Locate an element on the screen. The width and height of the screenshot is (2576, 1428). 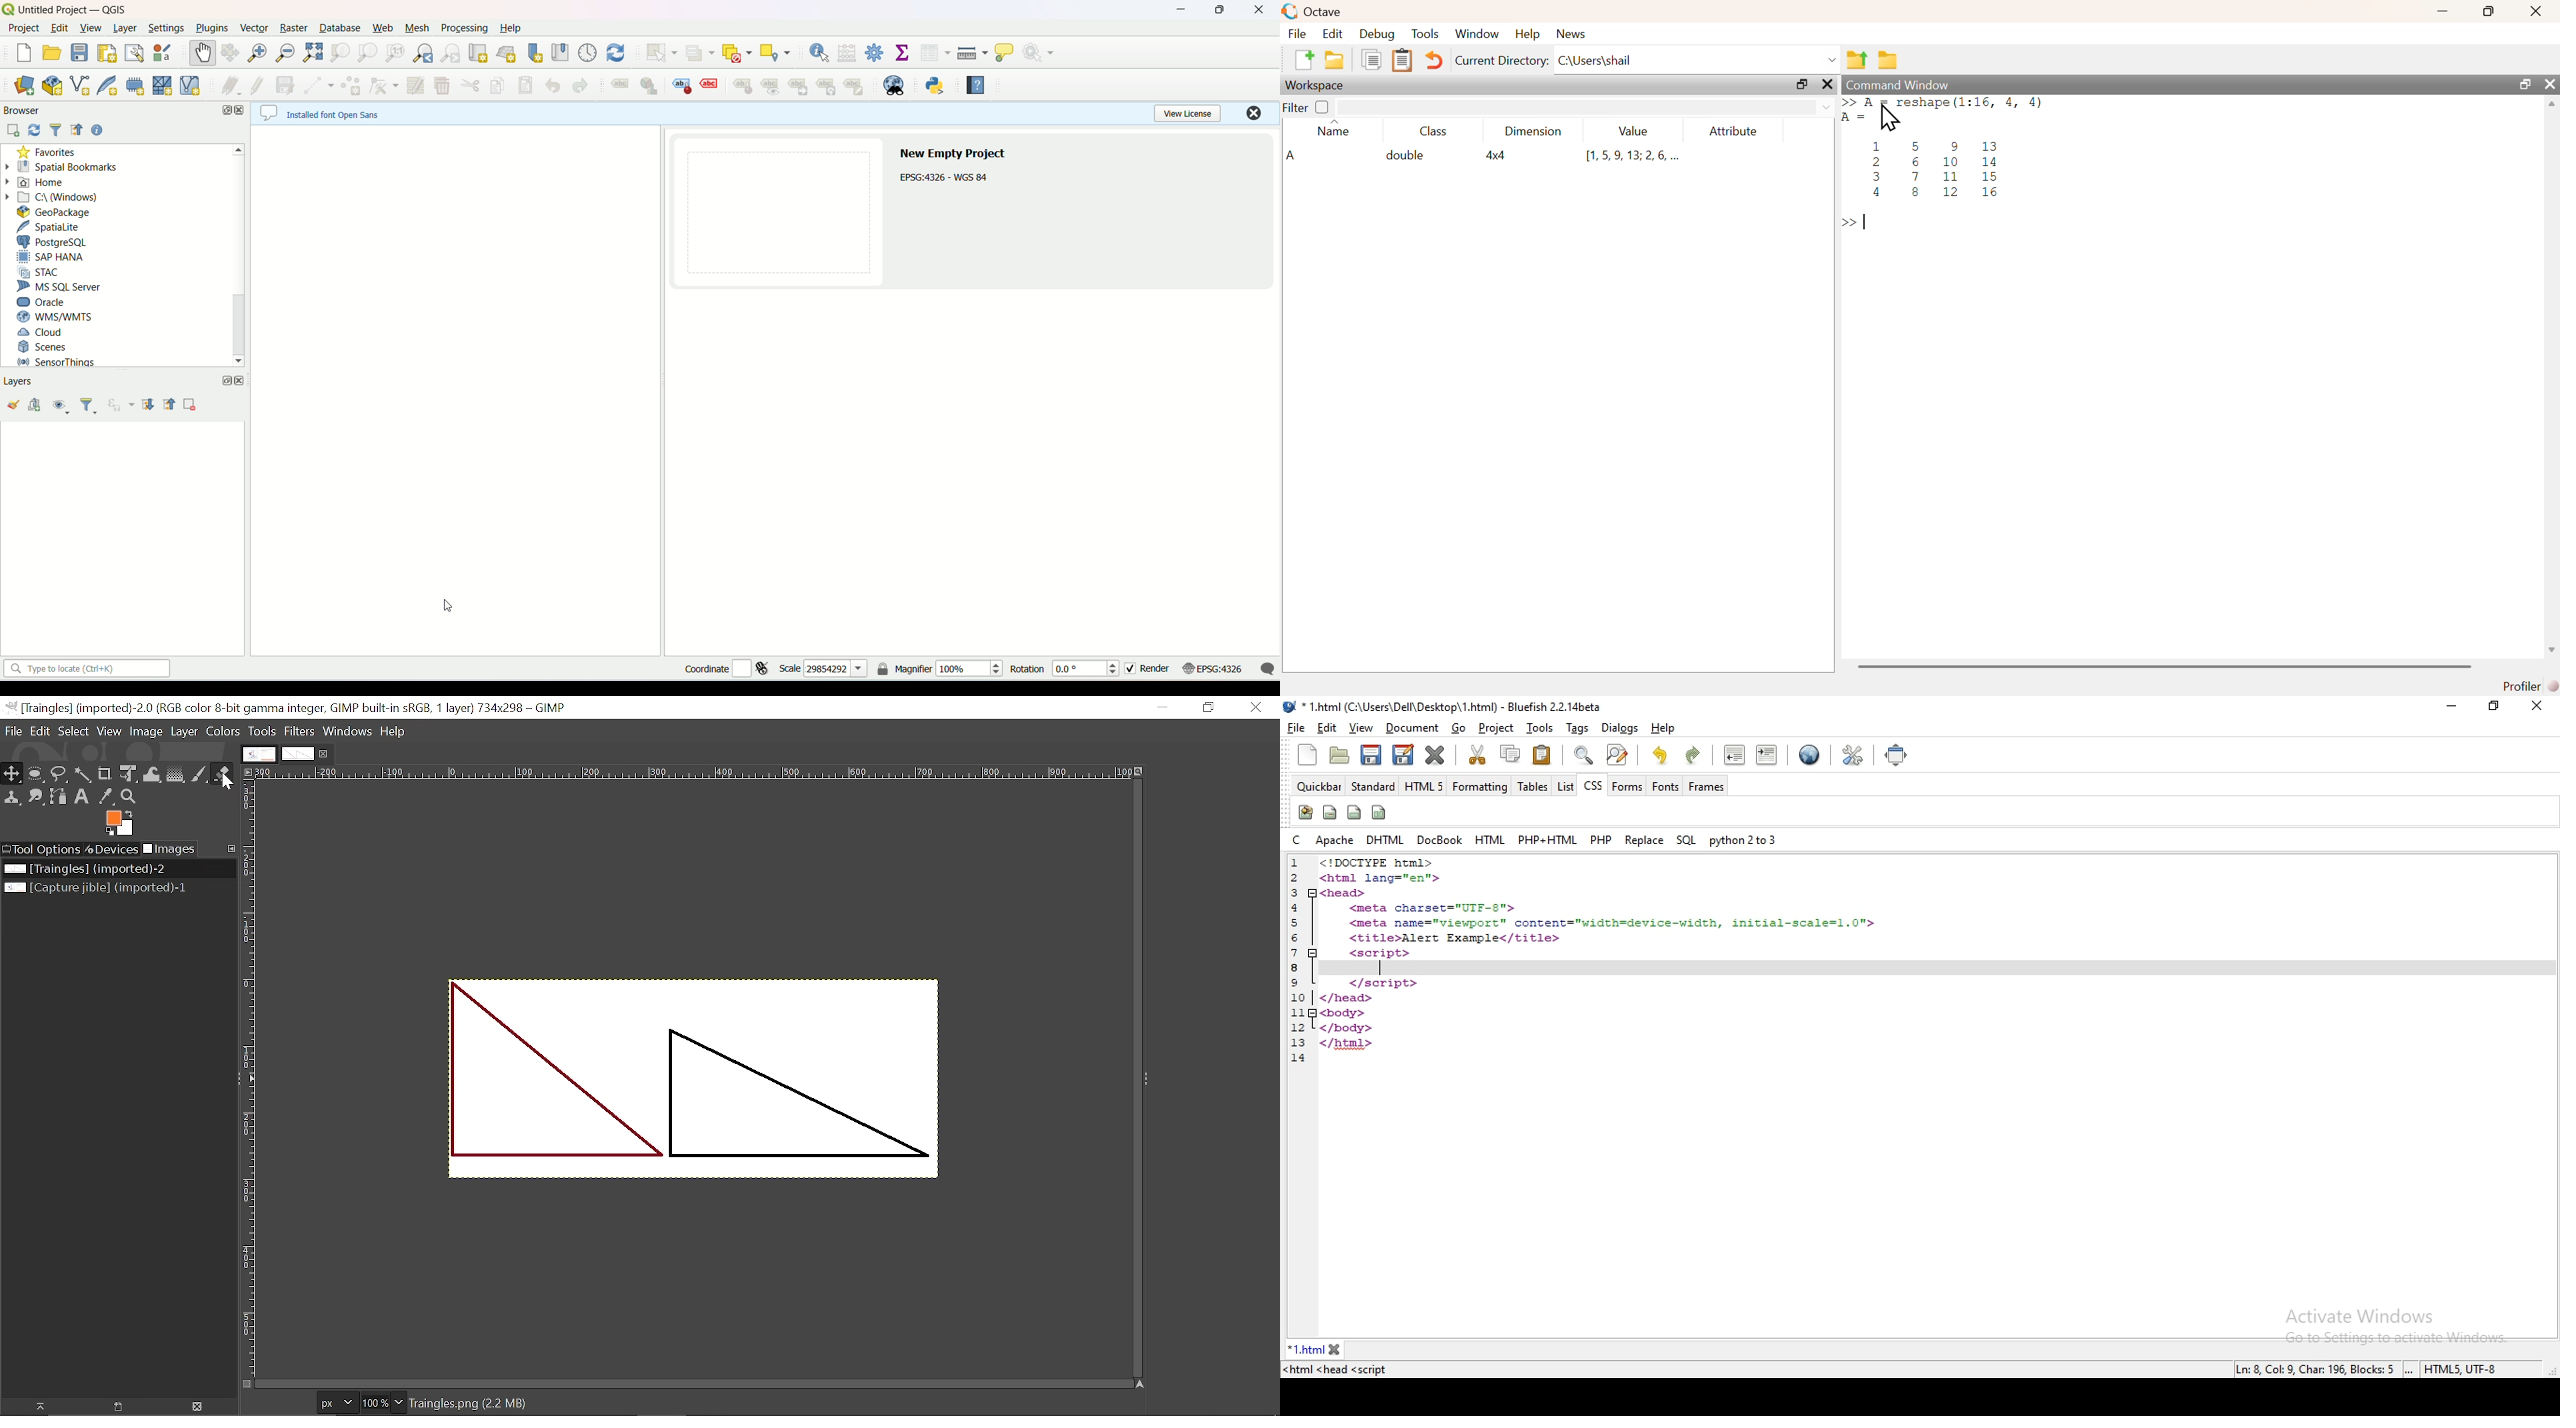
Gradient tool is located at coordinates (176, 773).